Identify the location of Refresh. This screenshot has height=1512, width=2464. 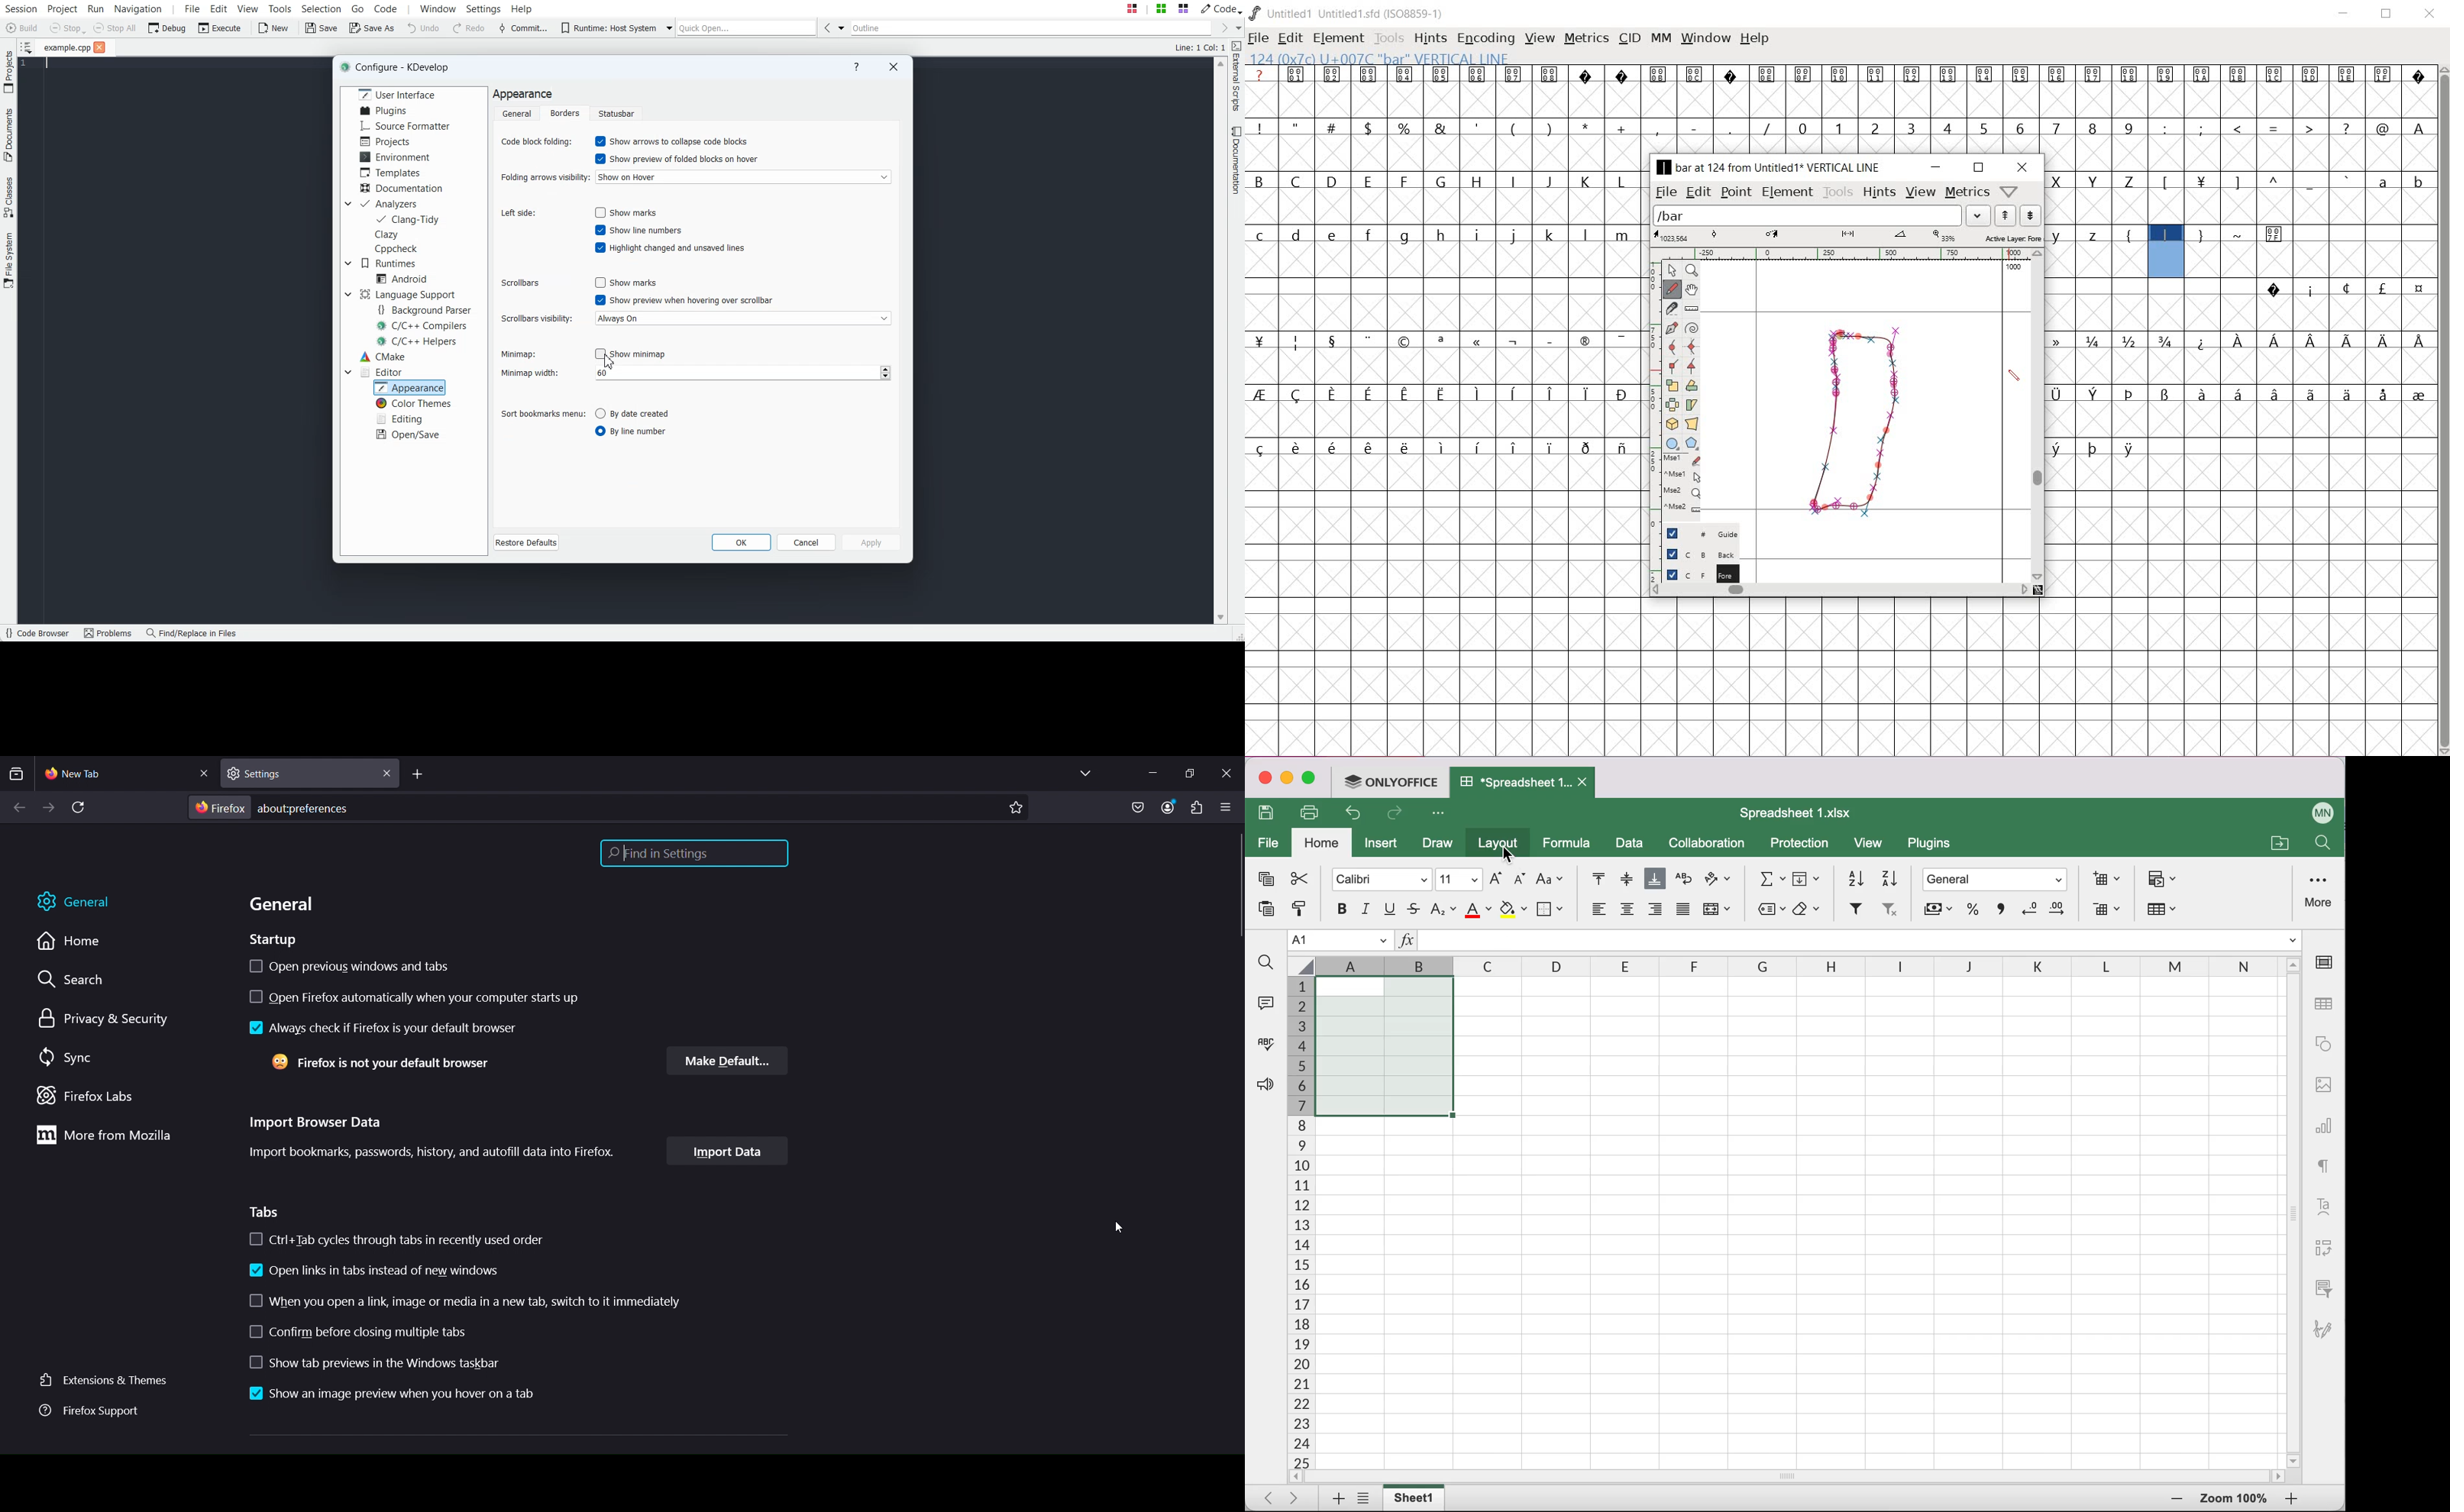
(84, 809).